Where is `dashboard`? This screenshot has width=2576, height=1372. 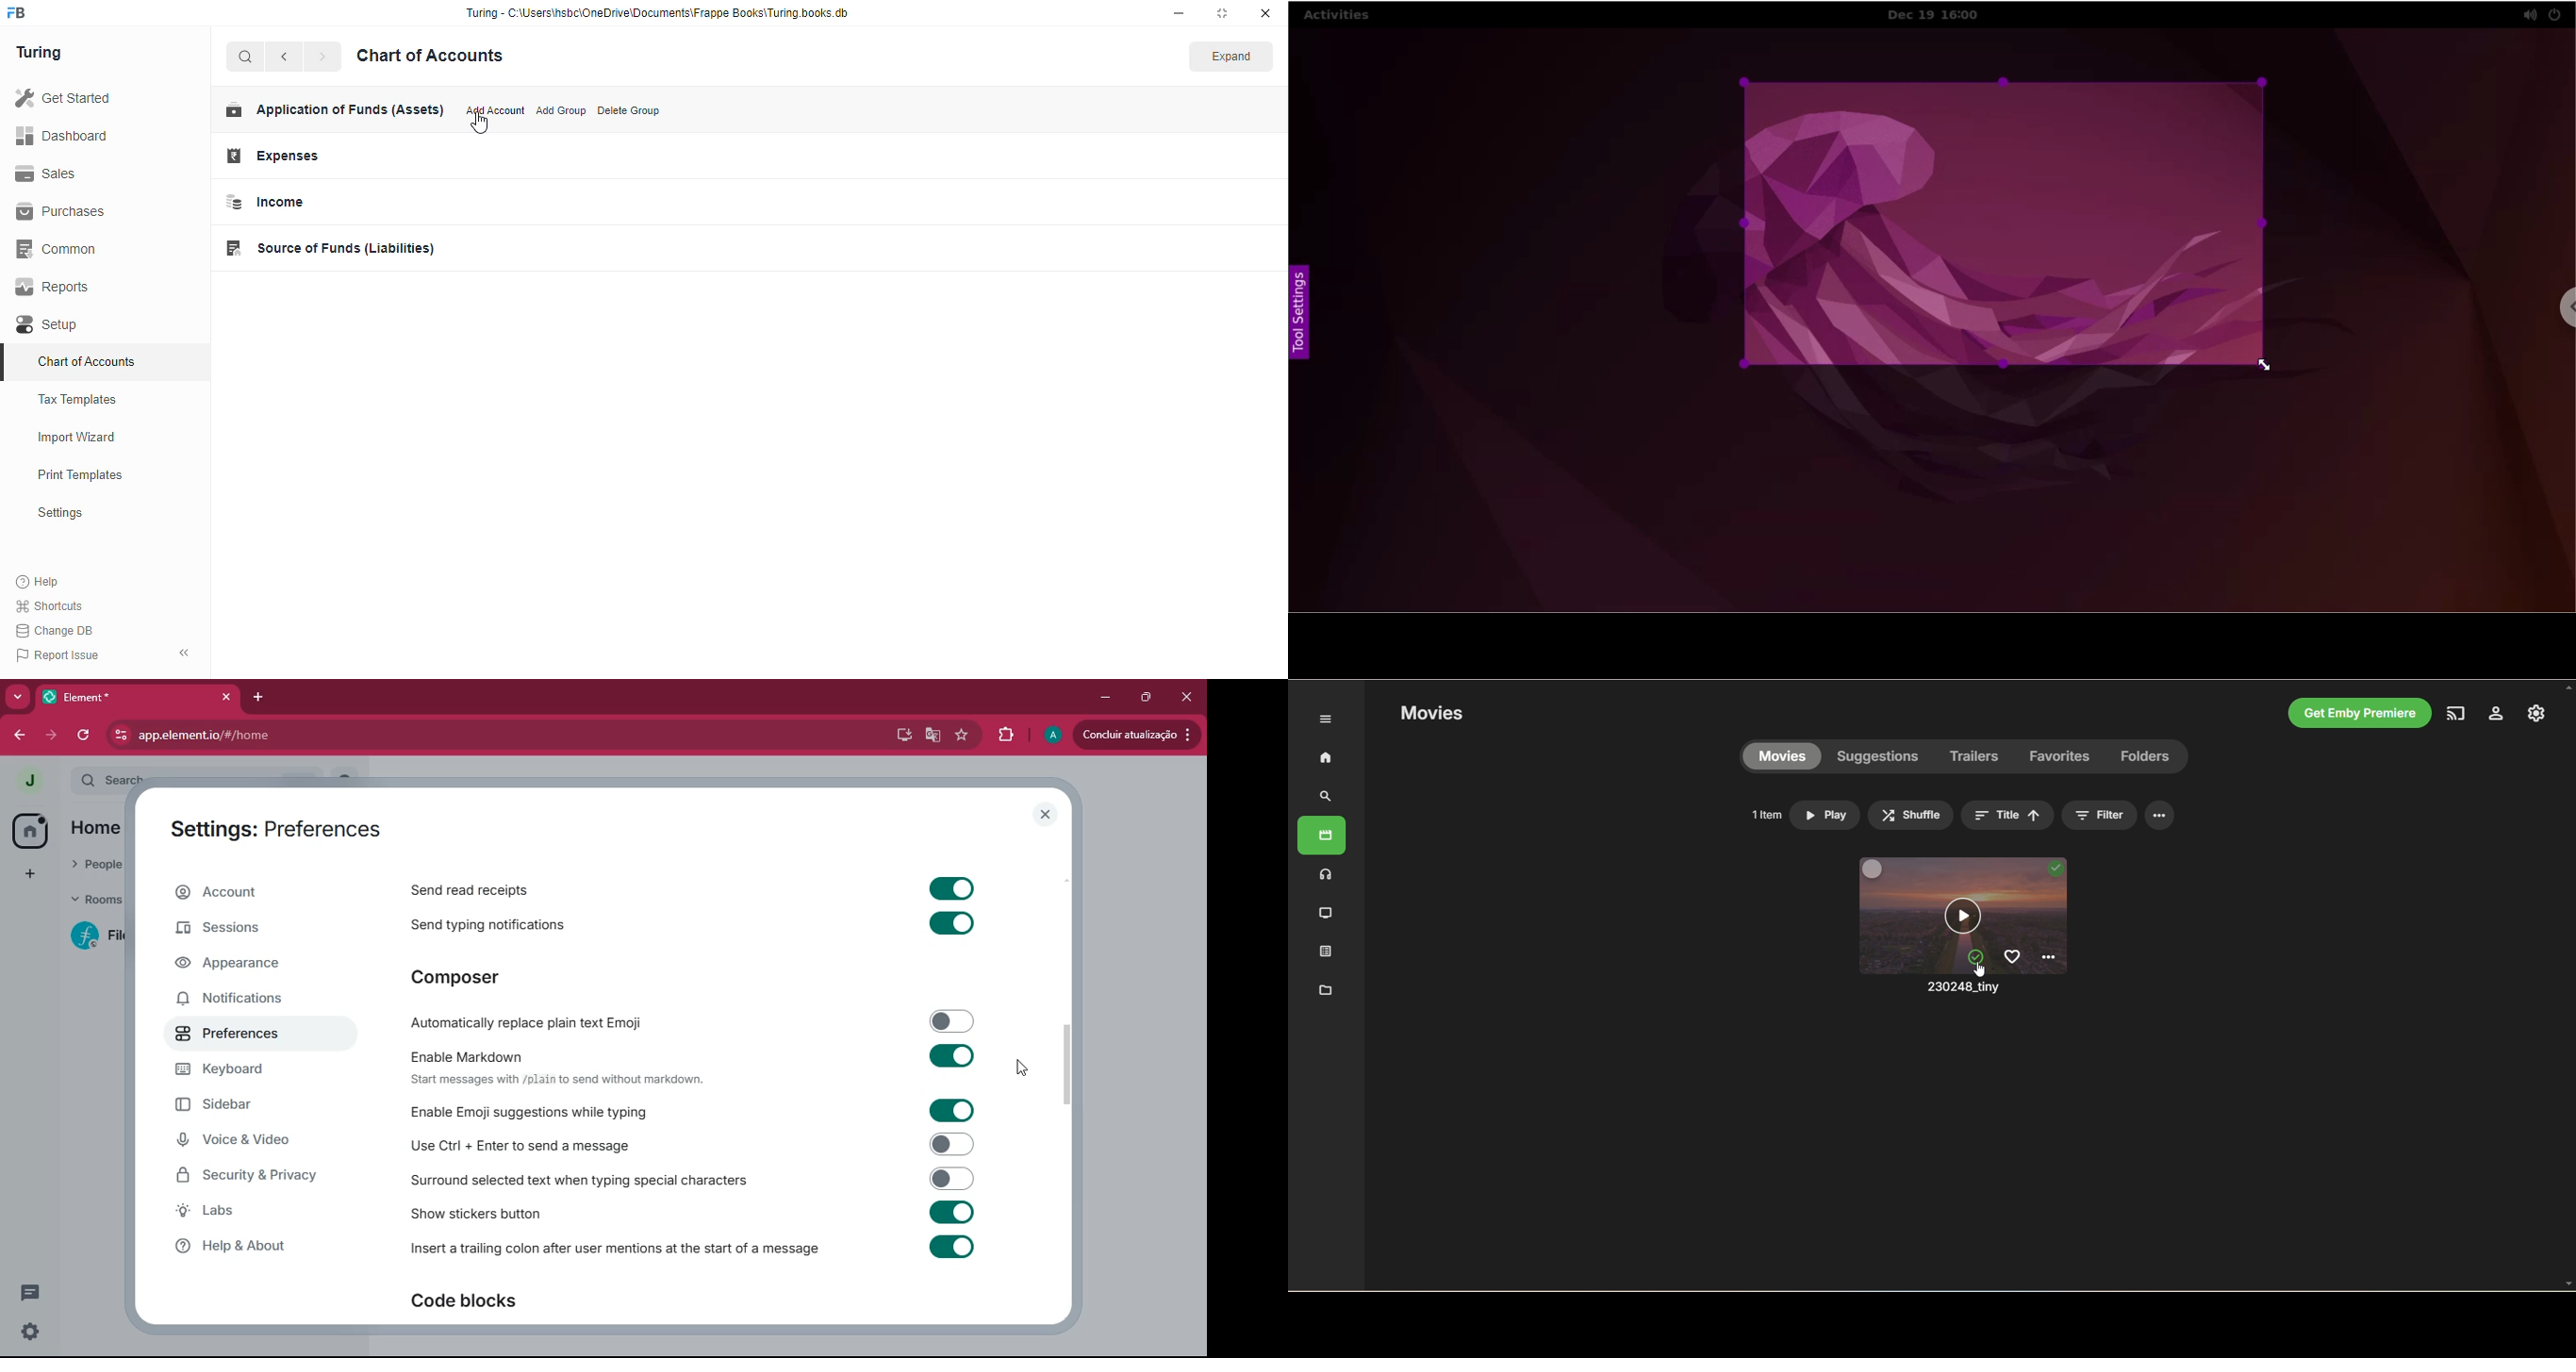 dashboard is located at coordinates (61, 135).